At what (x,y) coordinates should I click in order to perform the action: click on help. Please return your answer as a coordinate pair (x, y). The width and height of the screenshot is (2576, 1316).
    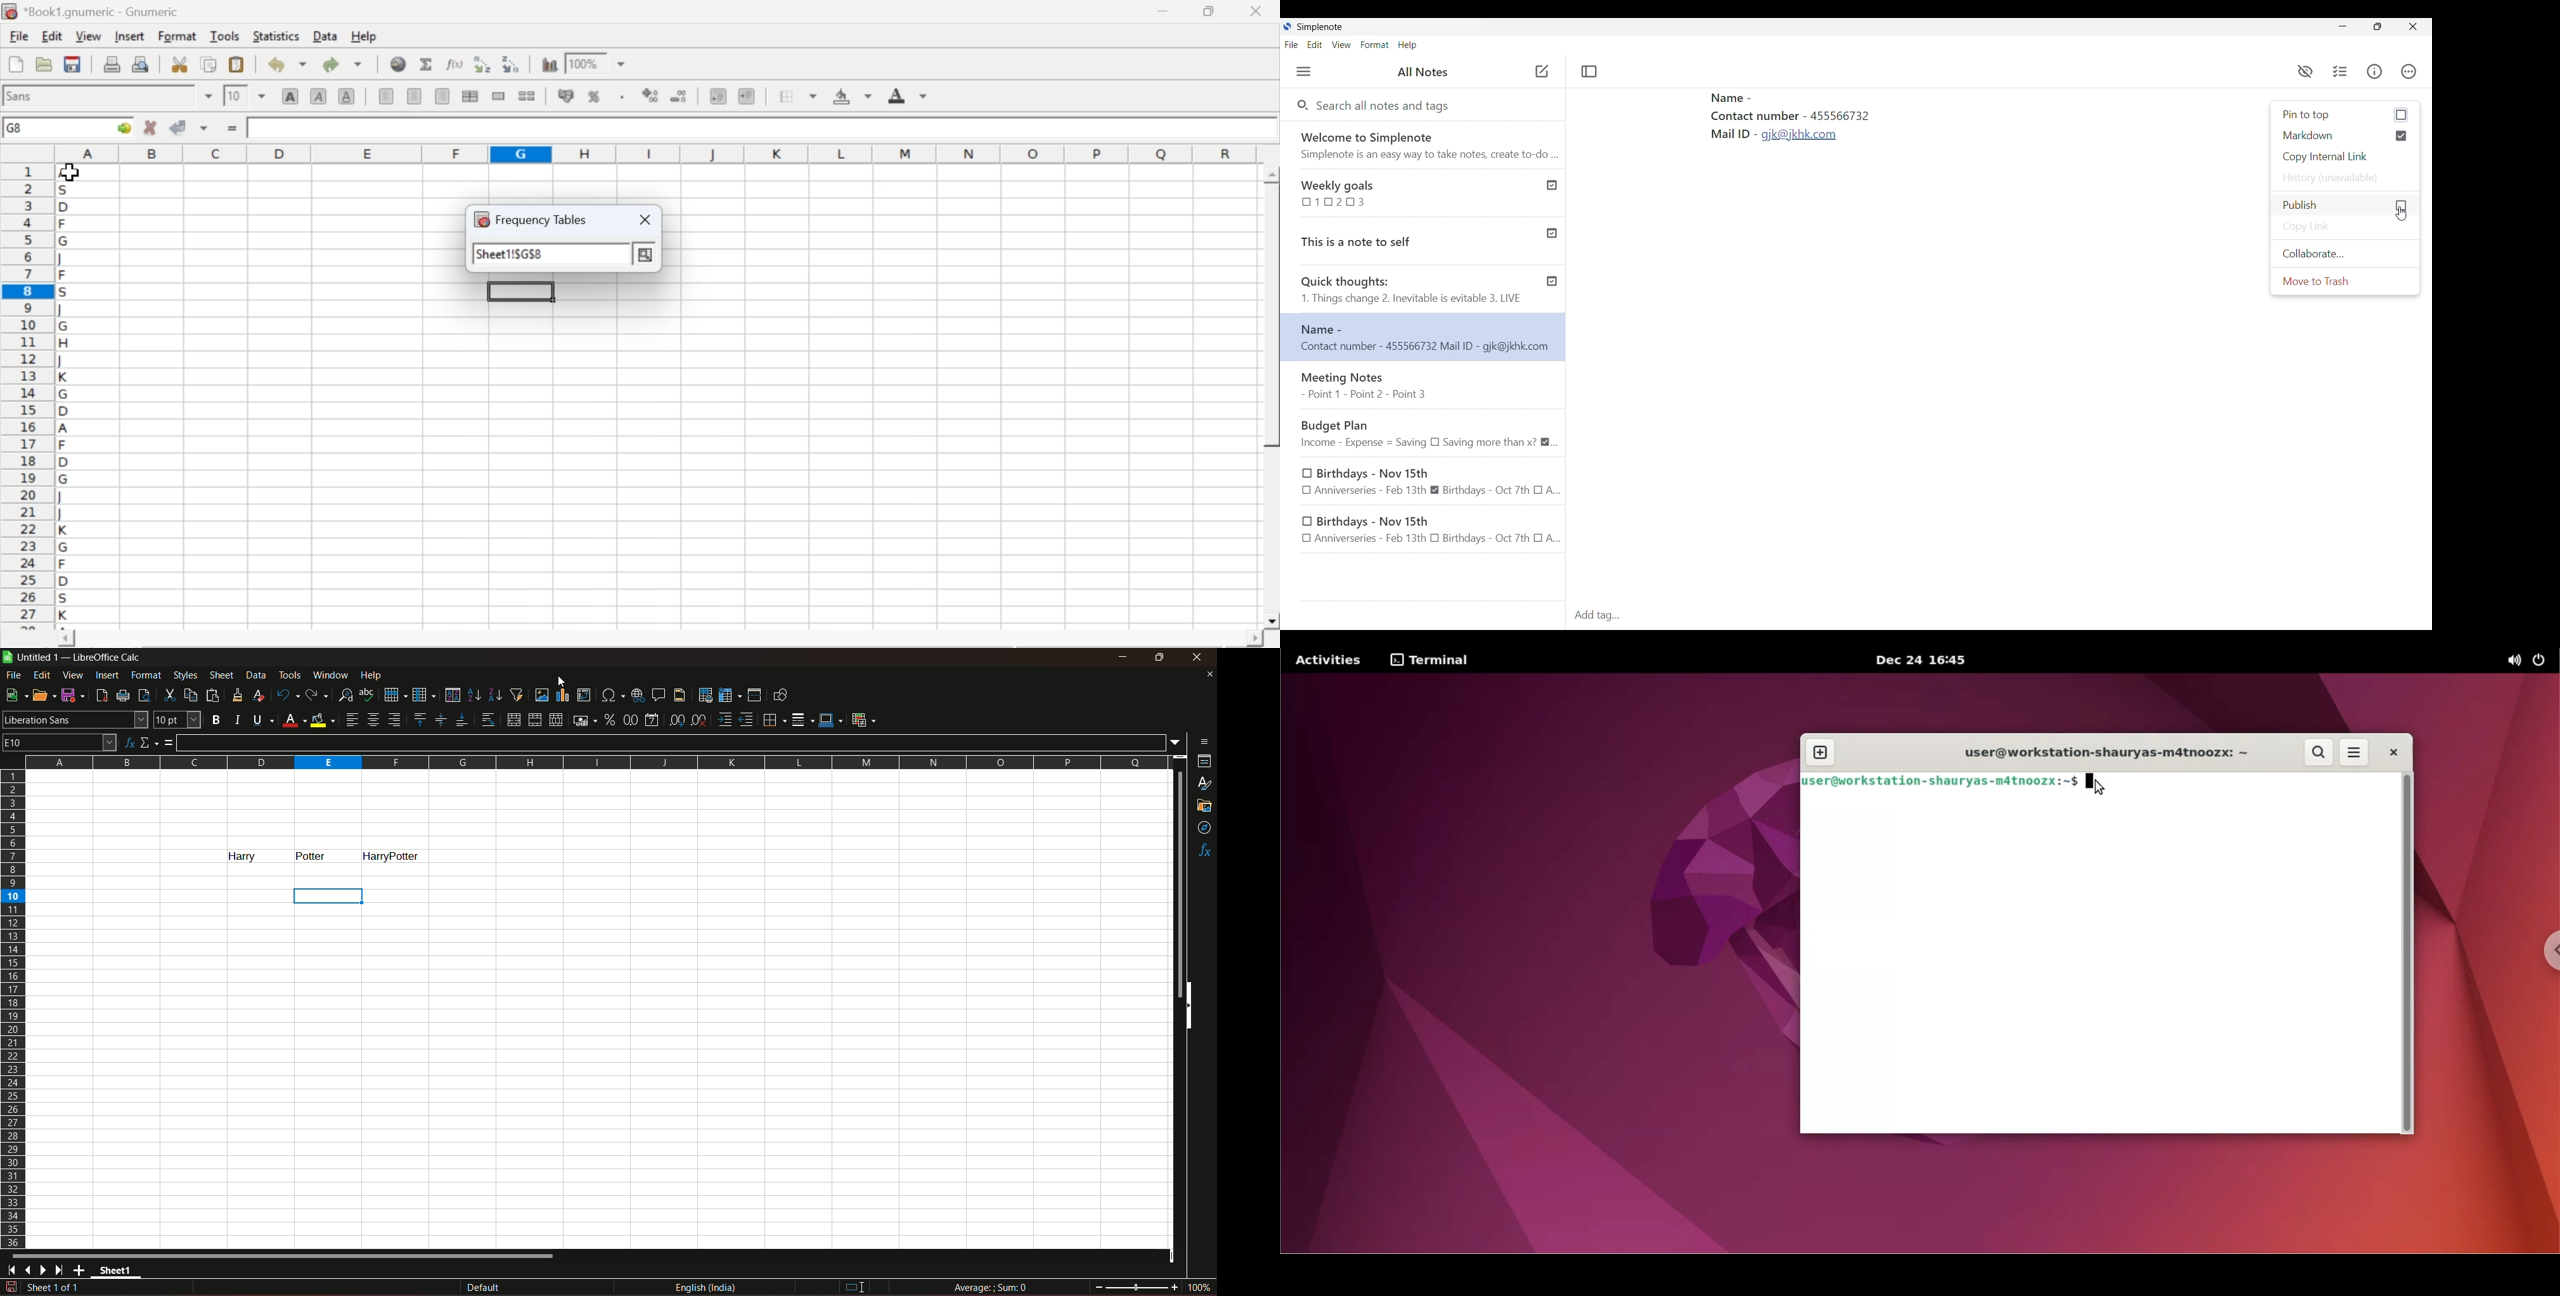
    Looking at the image, I should click on (375, 675).